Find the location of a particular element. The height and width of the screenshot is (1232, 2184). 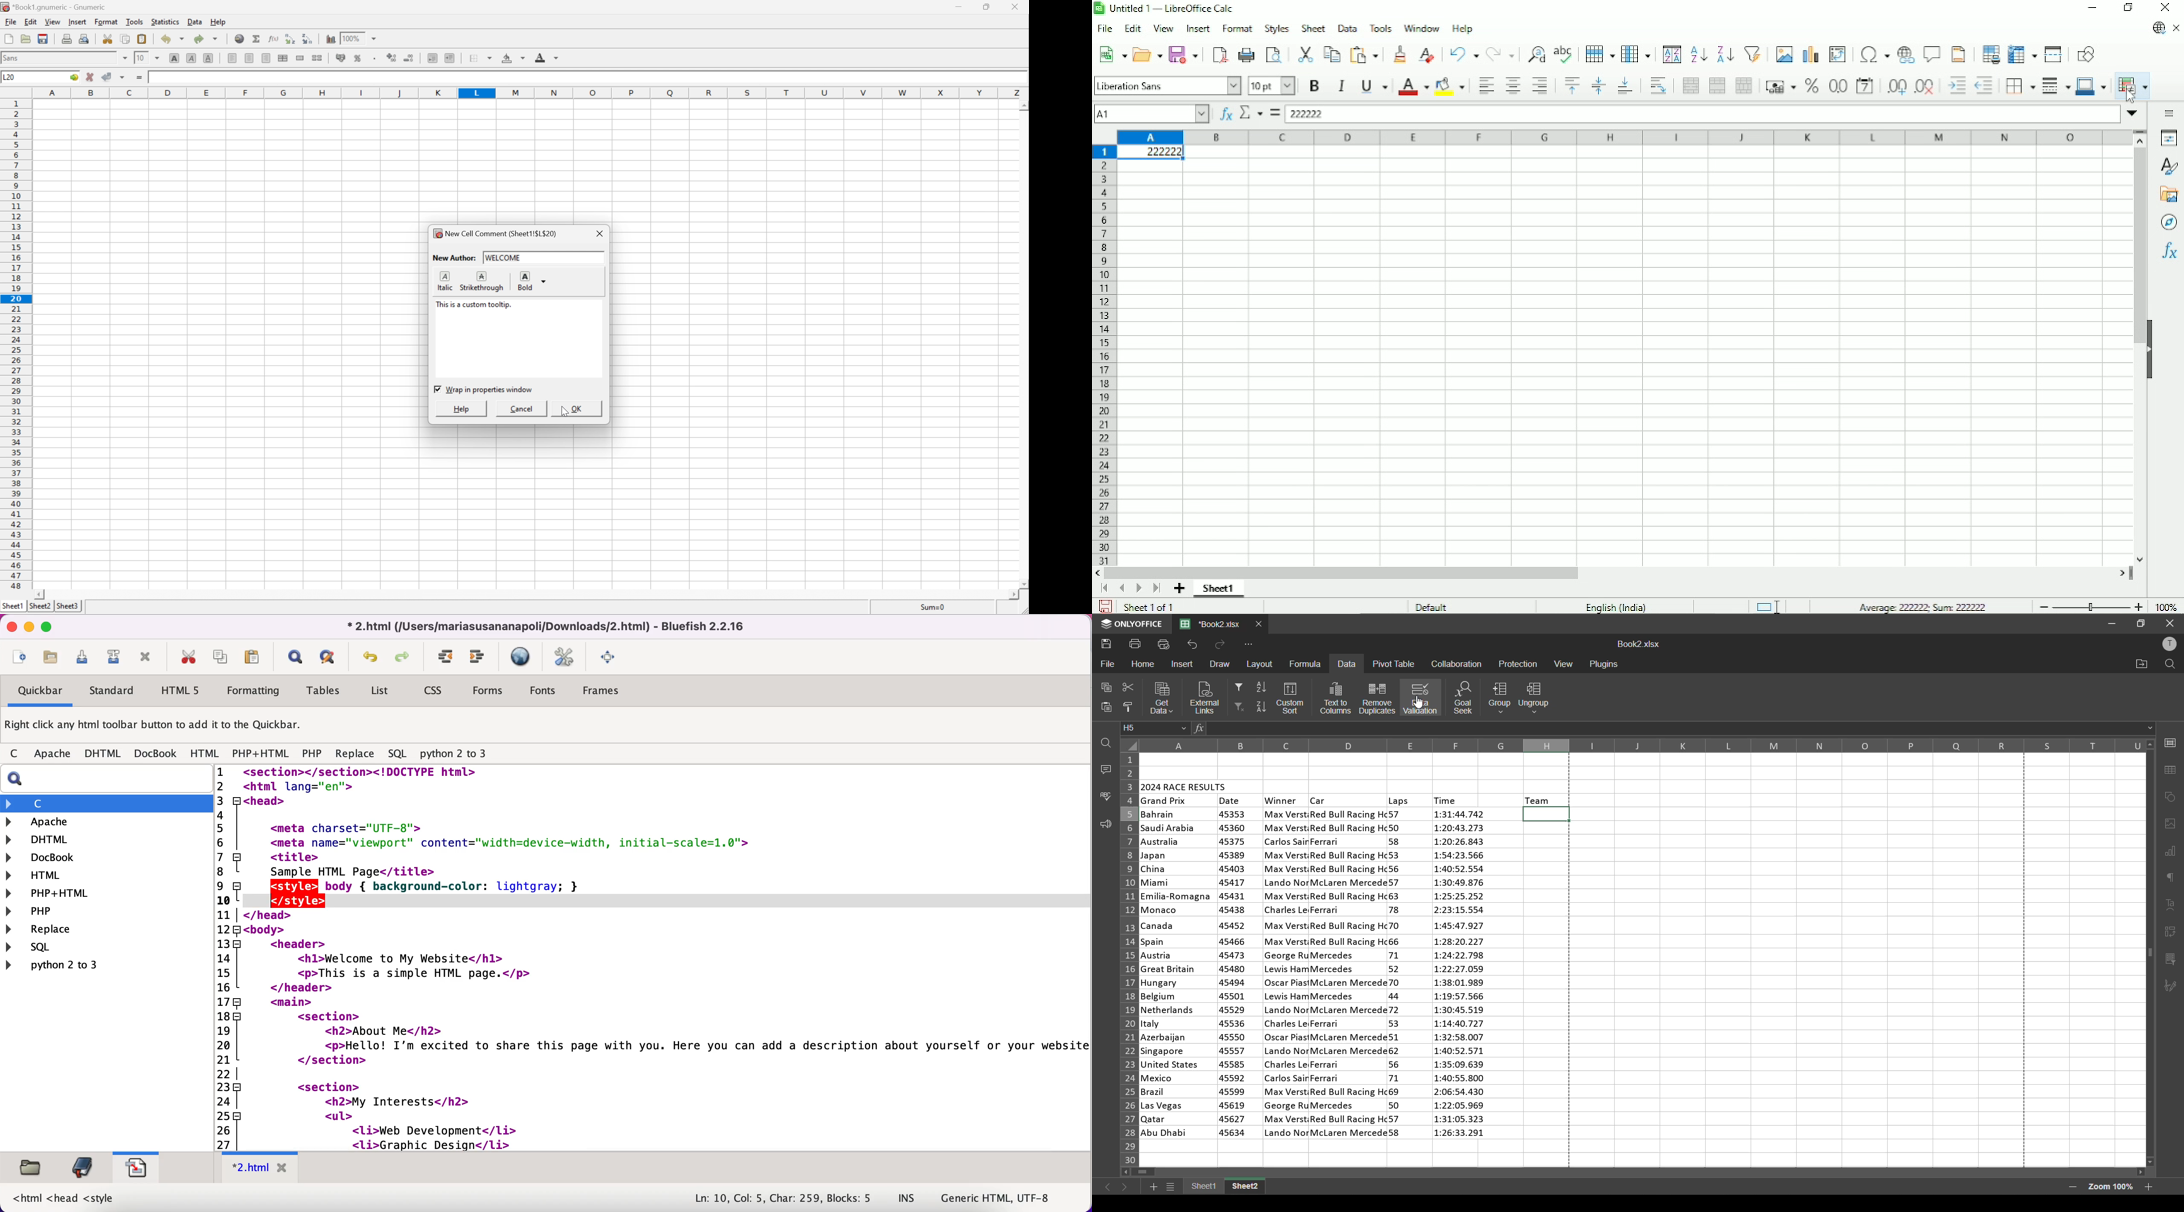

quickbar is located at coordinates (39, 692).